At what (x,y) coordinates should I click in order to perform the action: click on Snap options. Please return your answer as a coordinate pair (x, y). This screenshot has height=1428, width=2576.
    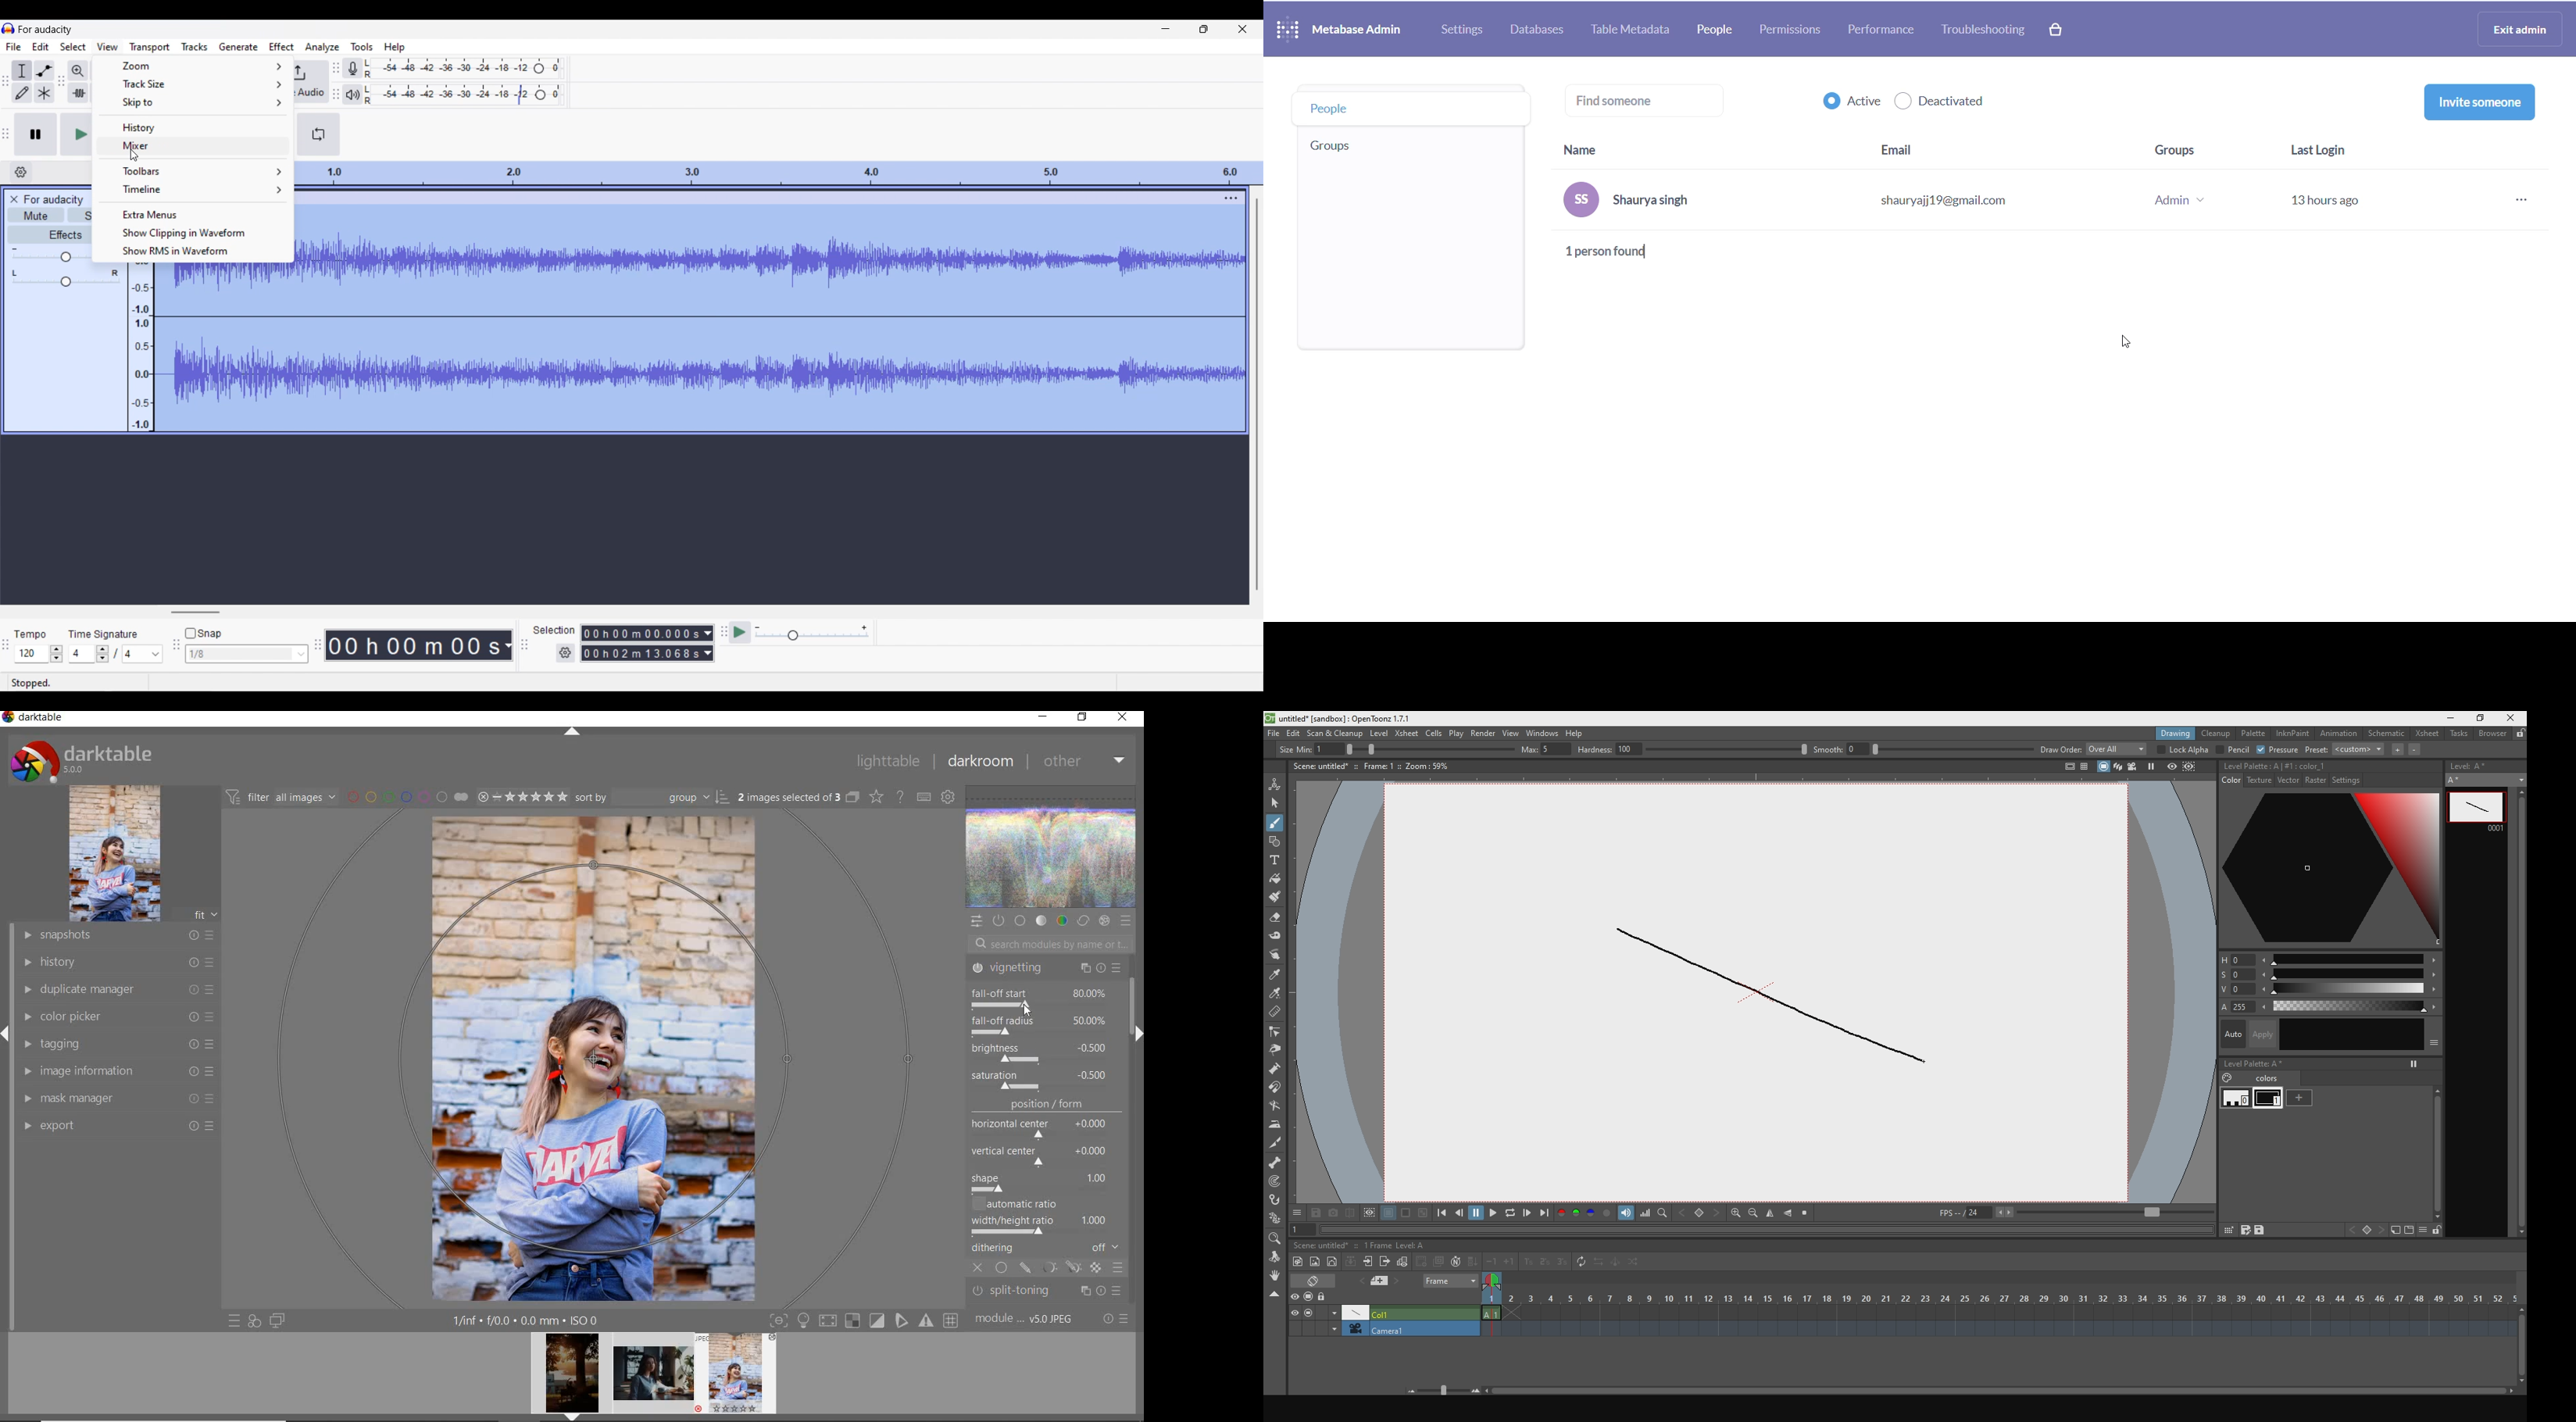
    Looking at the image, I should click on (247, 654).